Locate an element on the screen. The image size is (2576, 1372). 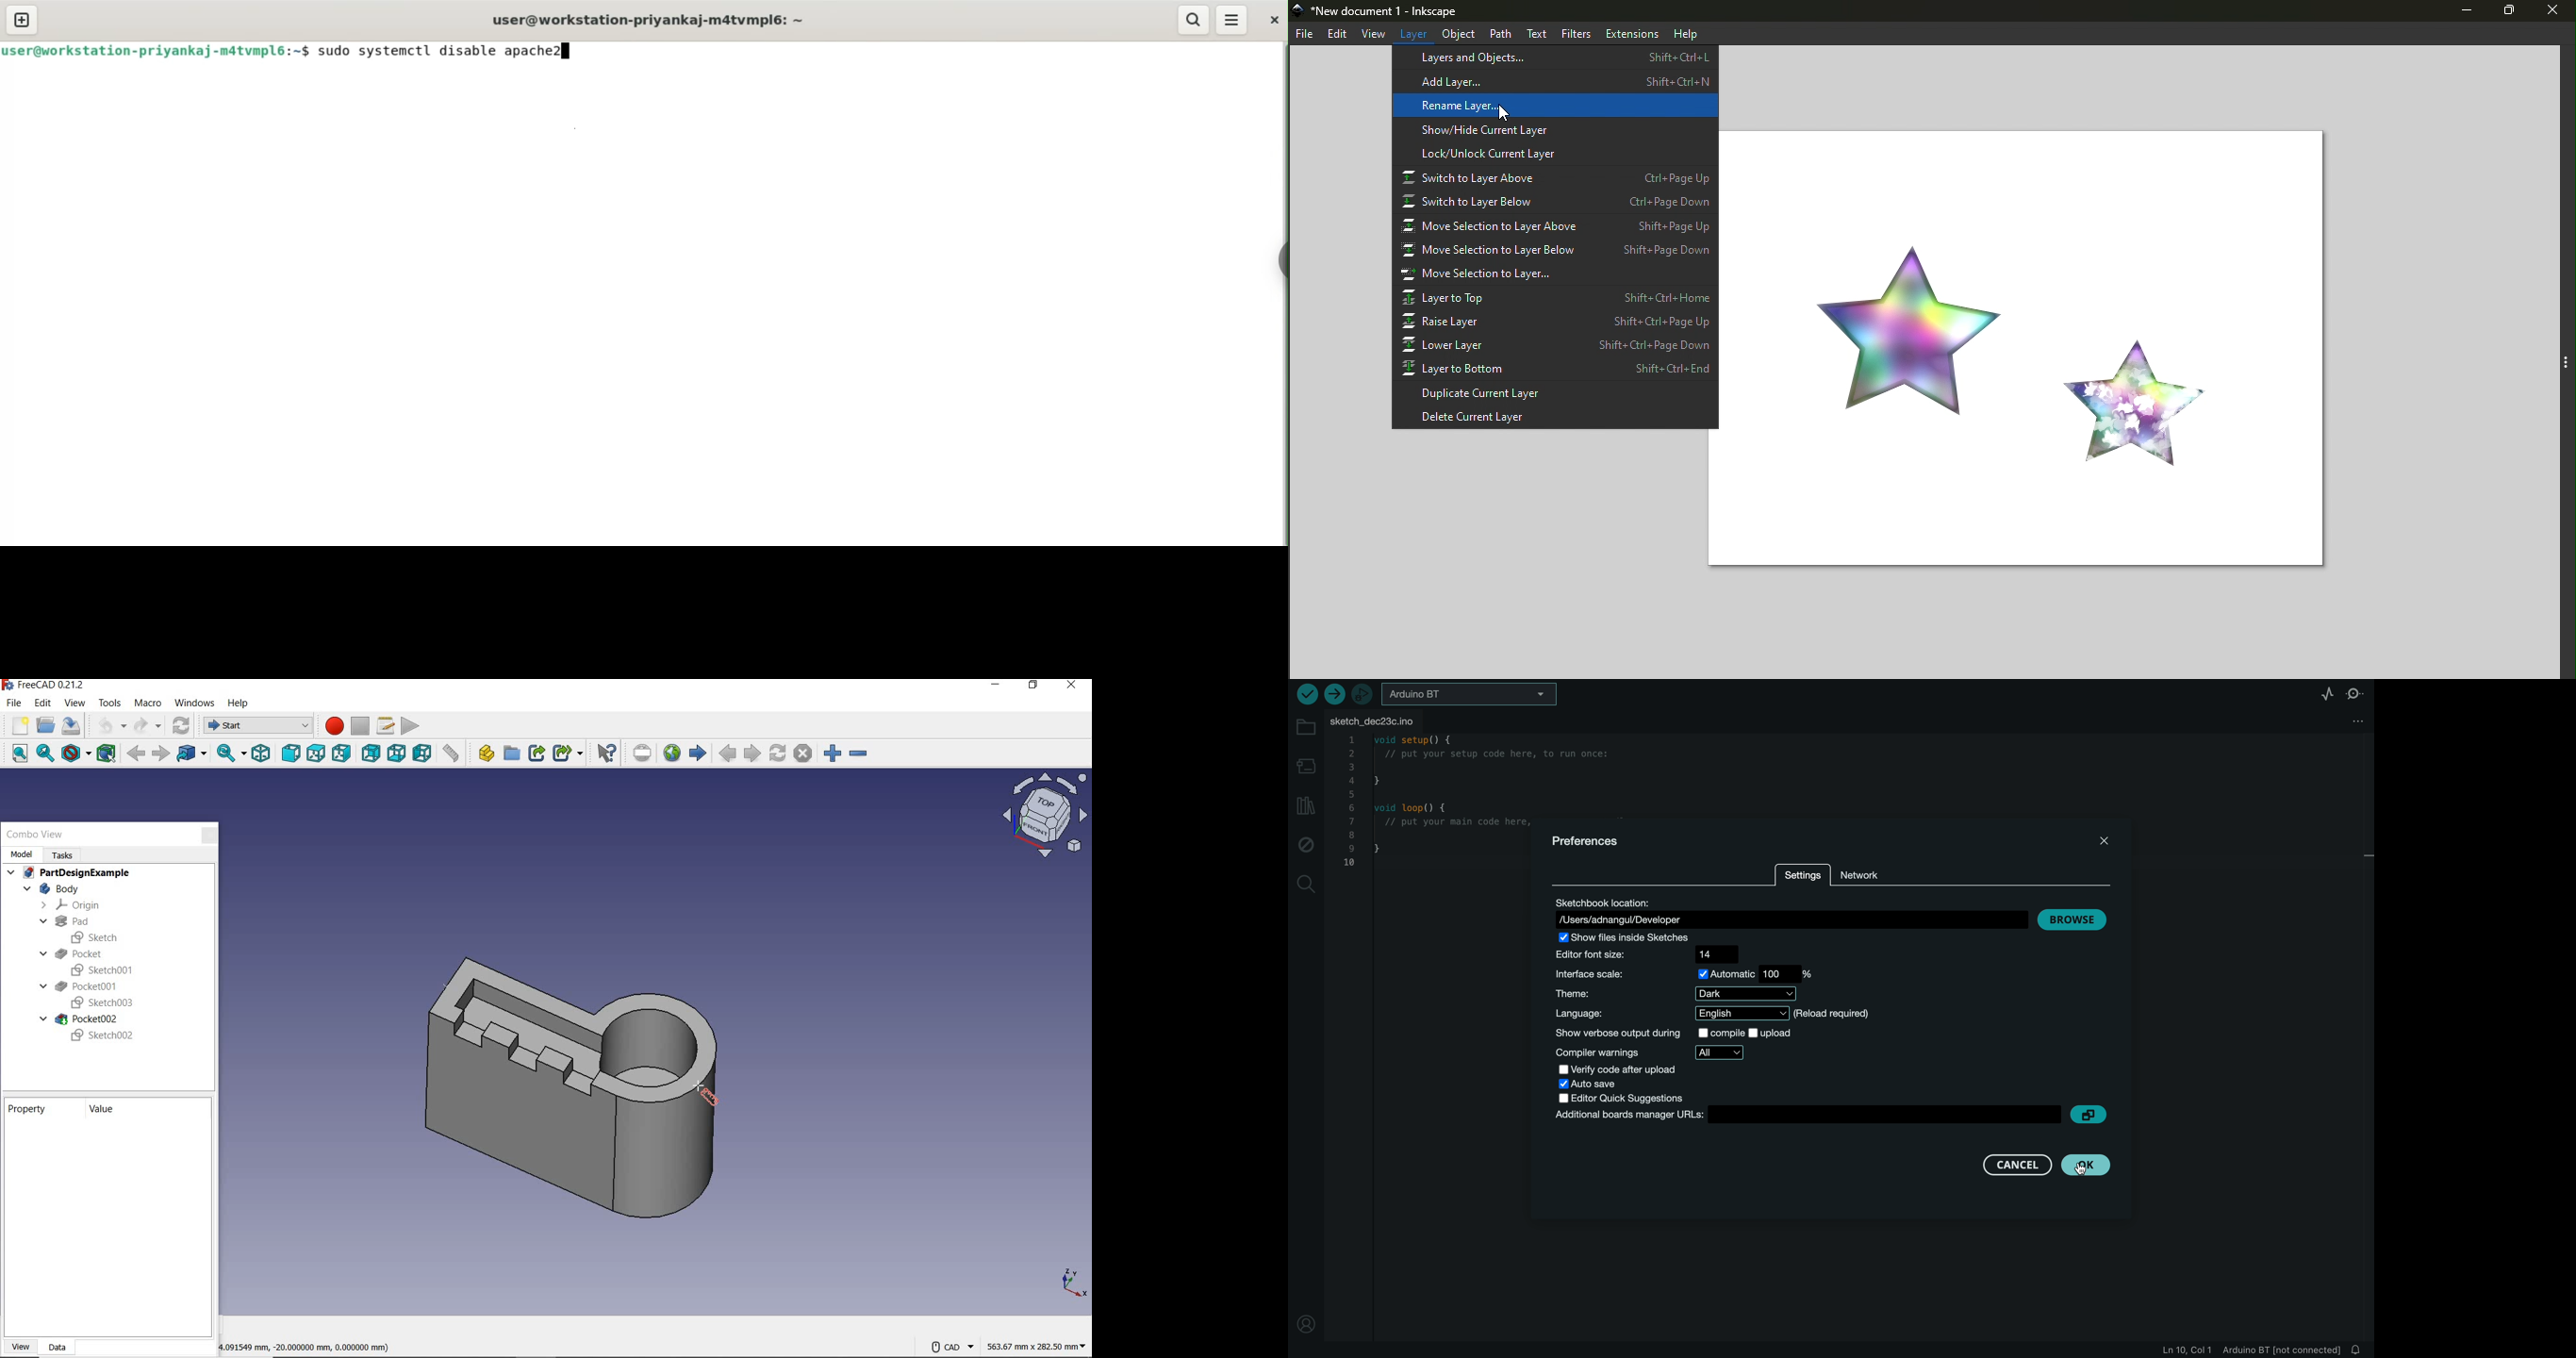
PARTDESIGNEXAMPLE is located at coordinates (70, 873).